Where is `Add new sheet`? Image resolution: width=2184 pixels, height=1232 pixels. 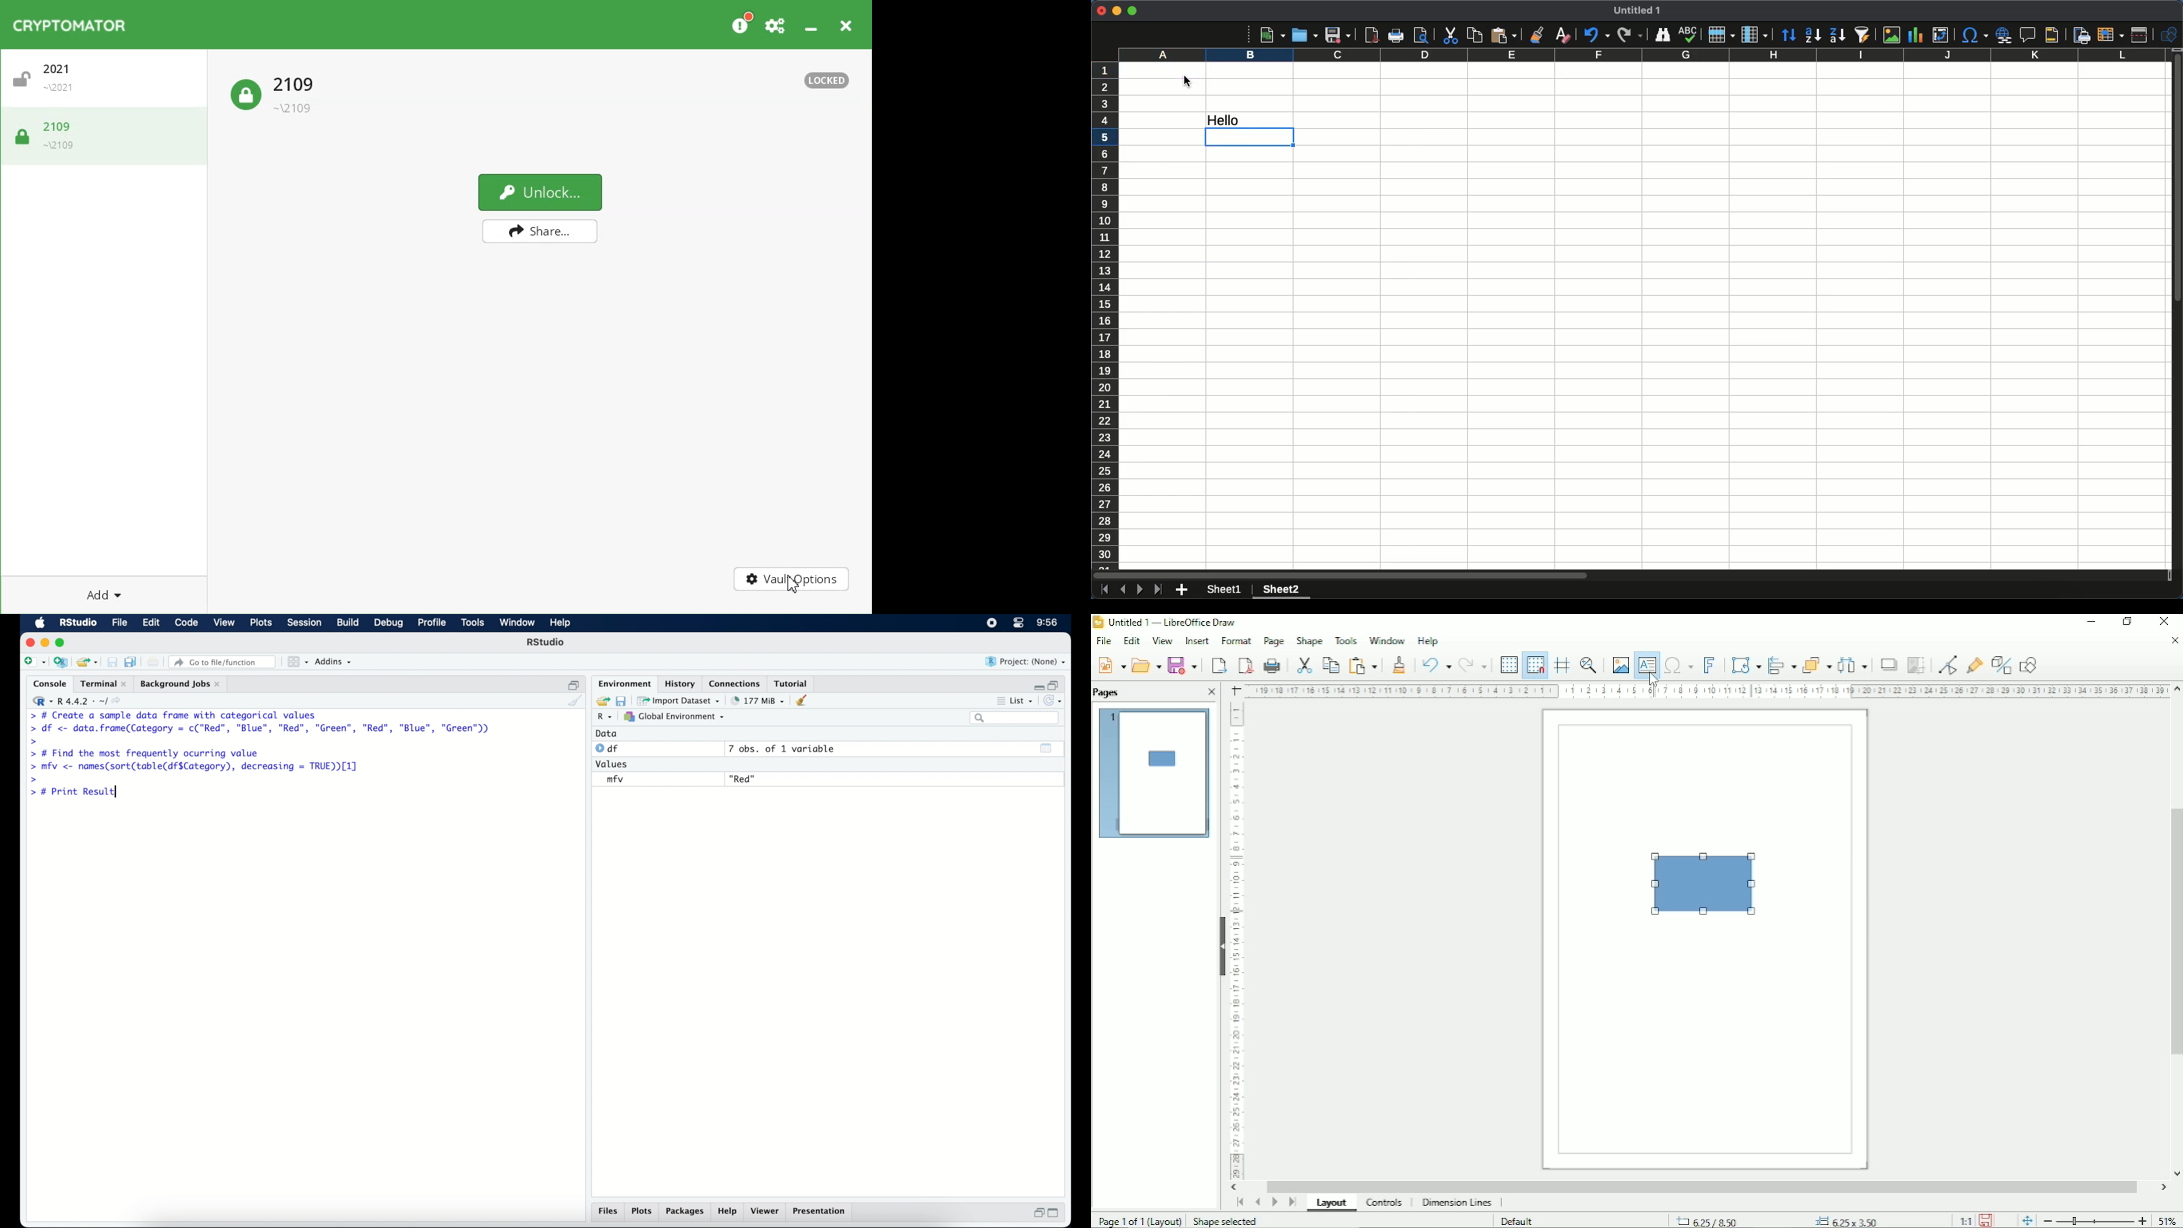
Add new sheet is located at coordinates (1182, 591).